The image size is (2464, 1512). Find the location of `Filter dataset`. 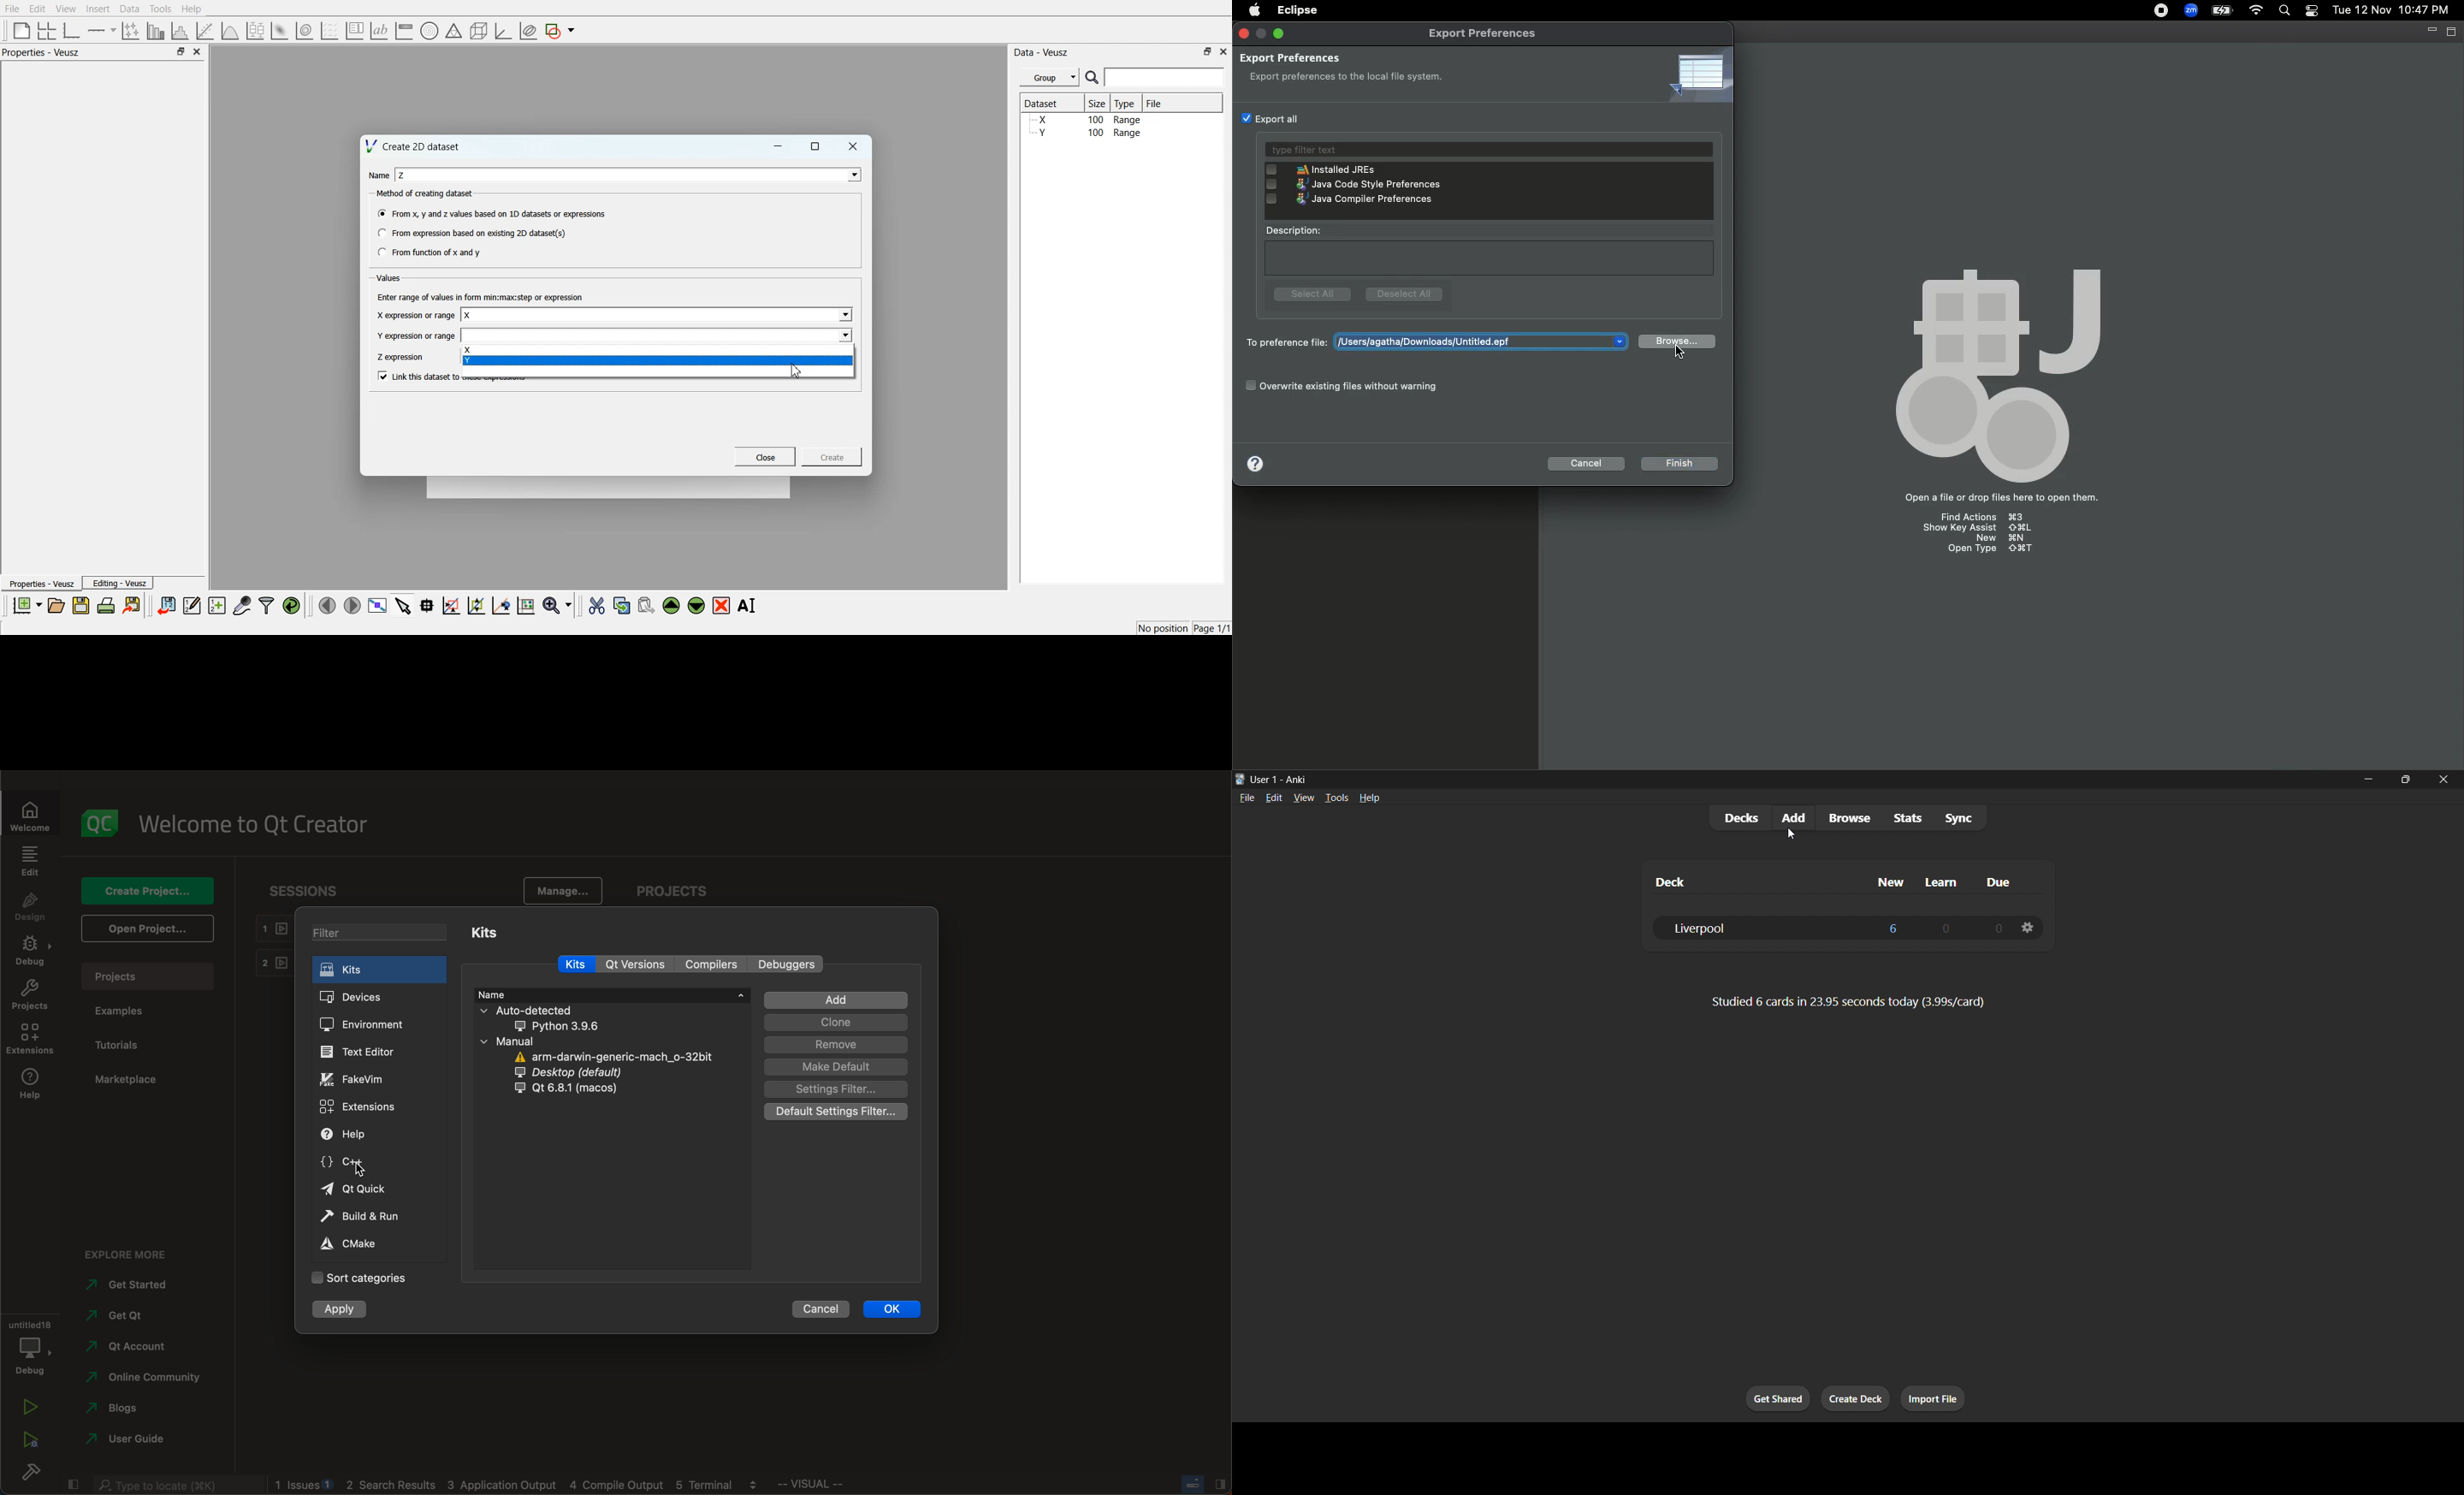

Filter dataset is located at coordinates (266, 605).